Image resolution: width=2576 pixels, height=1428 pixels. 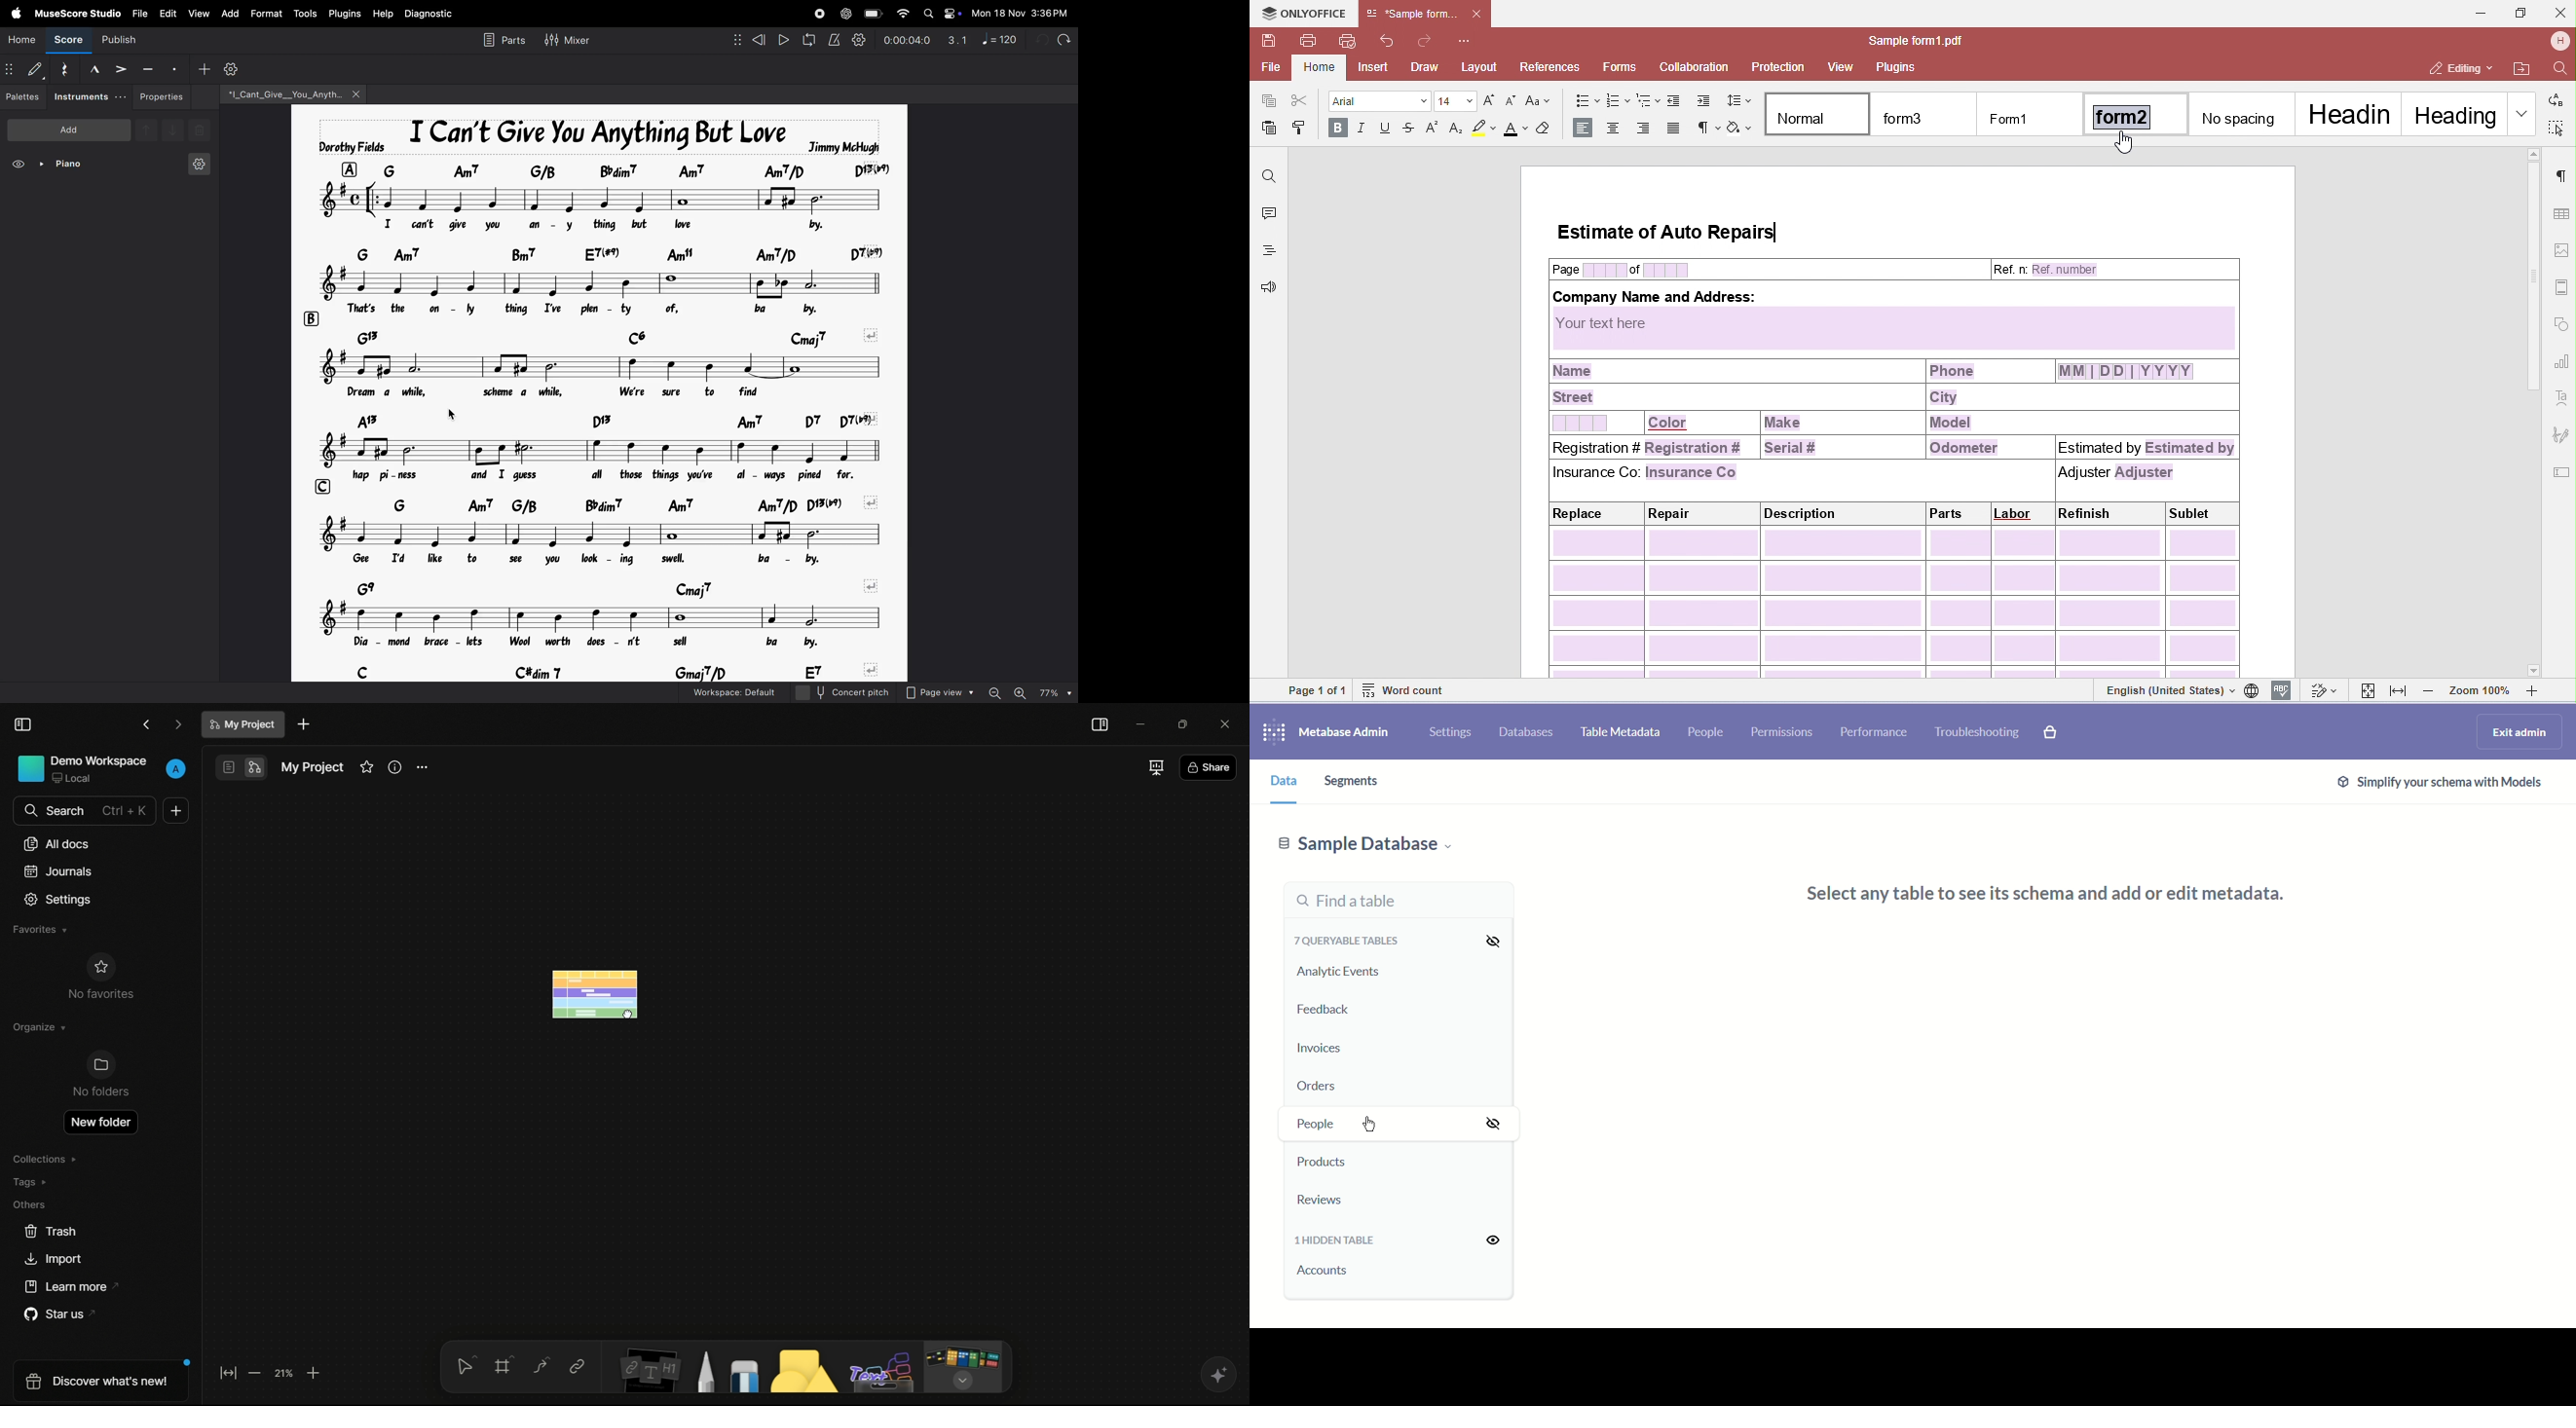 What do you see at coordinates (998, 38) in the screenshot?
I see `note 120` at bounding box center [998, 38].